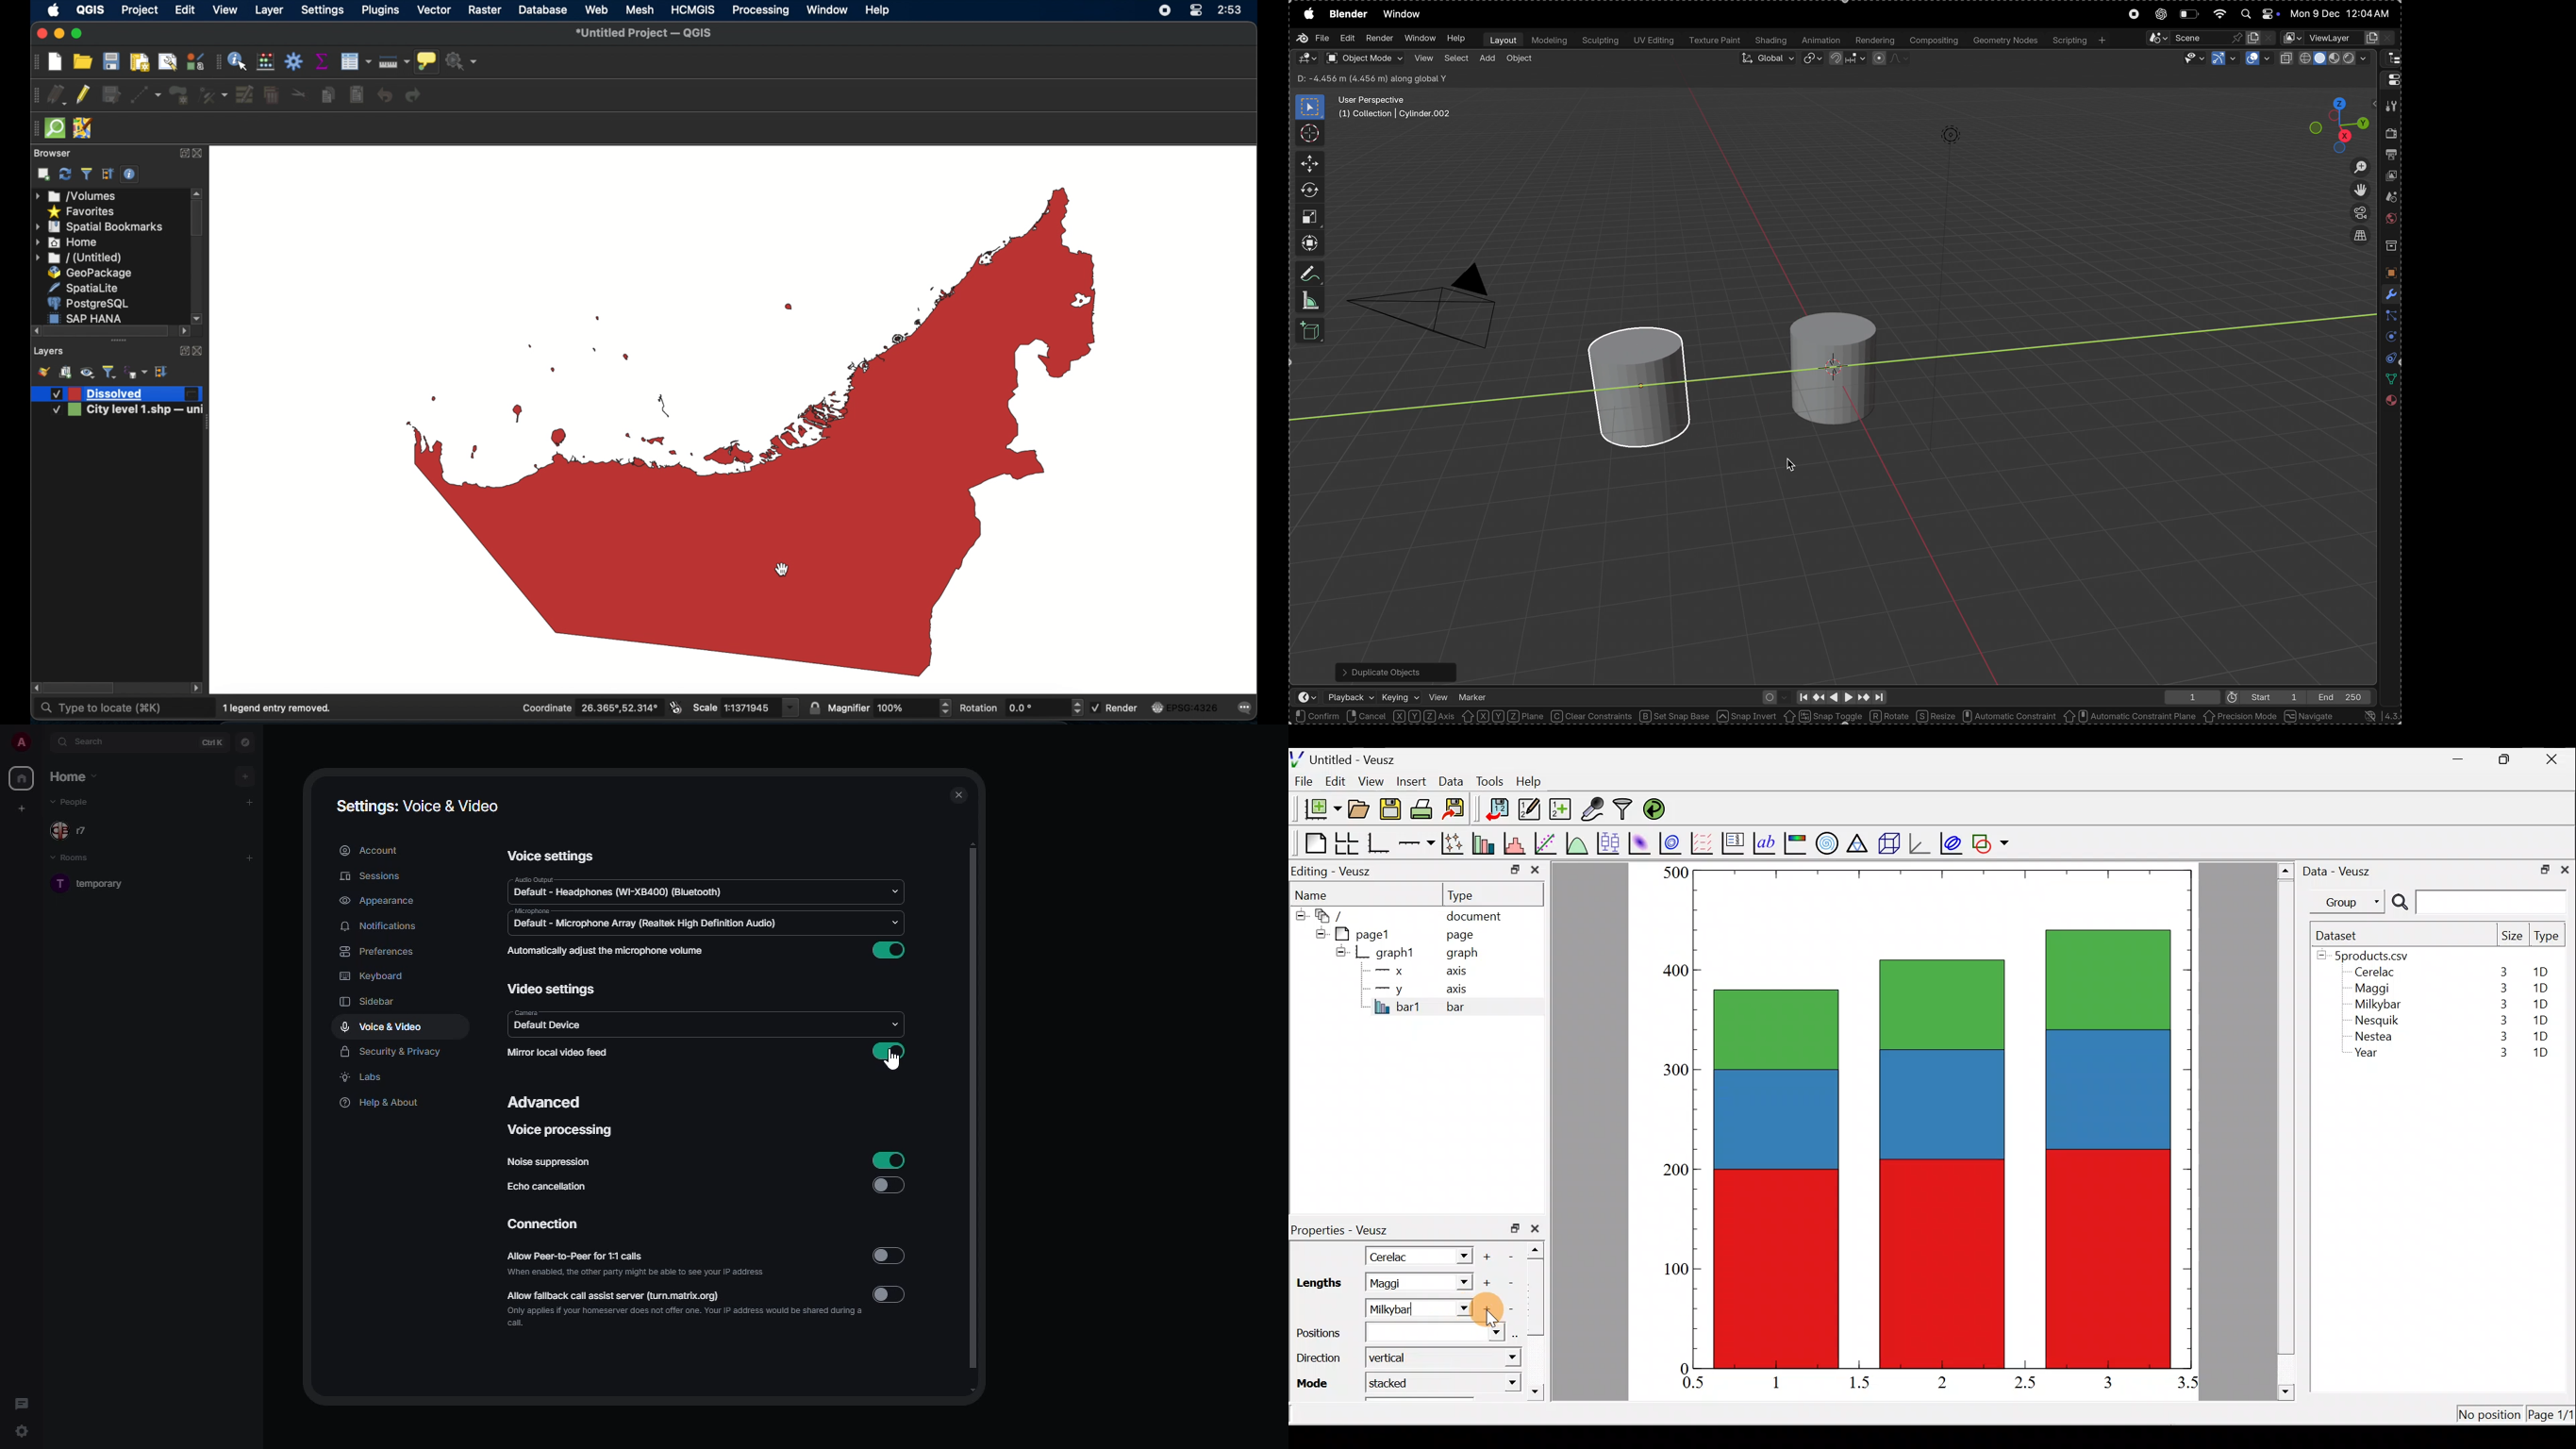 The width and height of the screenshot is (2576, 1456). What do you see at coordinates (1715, 41) in the screenshot?
I see `texture paint` at bounding box center [1715, 41].